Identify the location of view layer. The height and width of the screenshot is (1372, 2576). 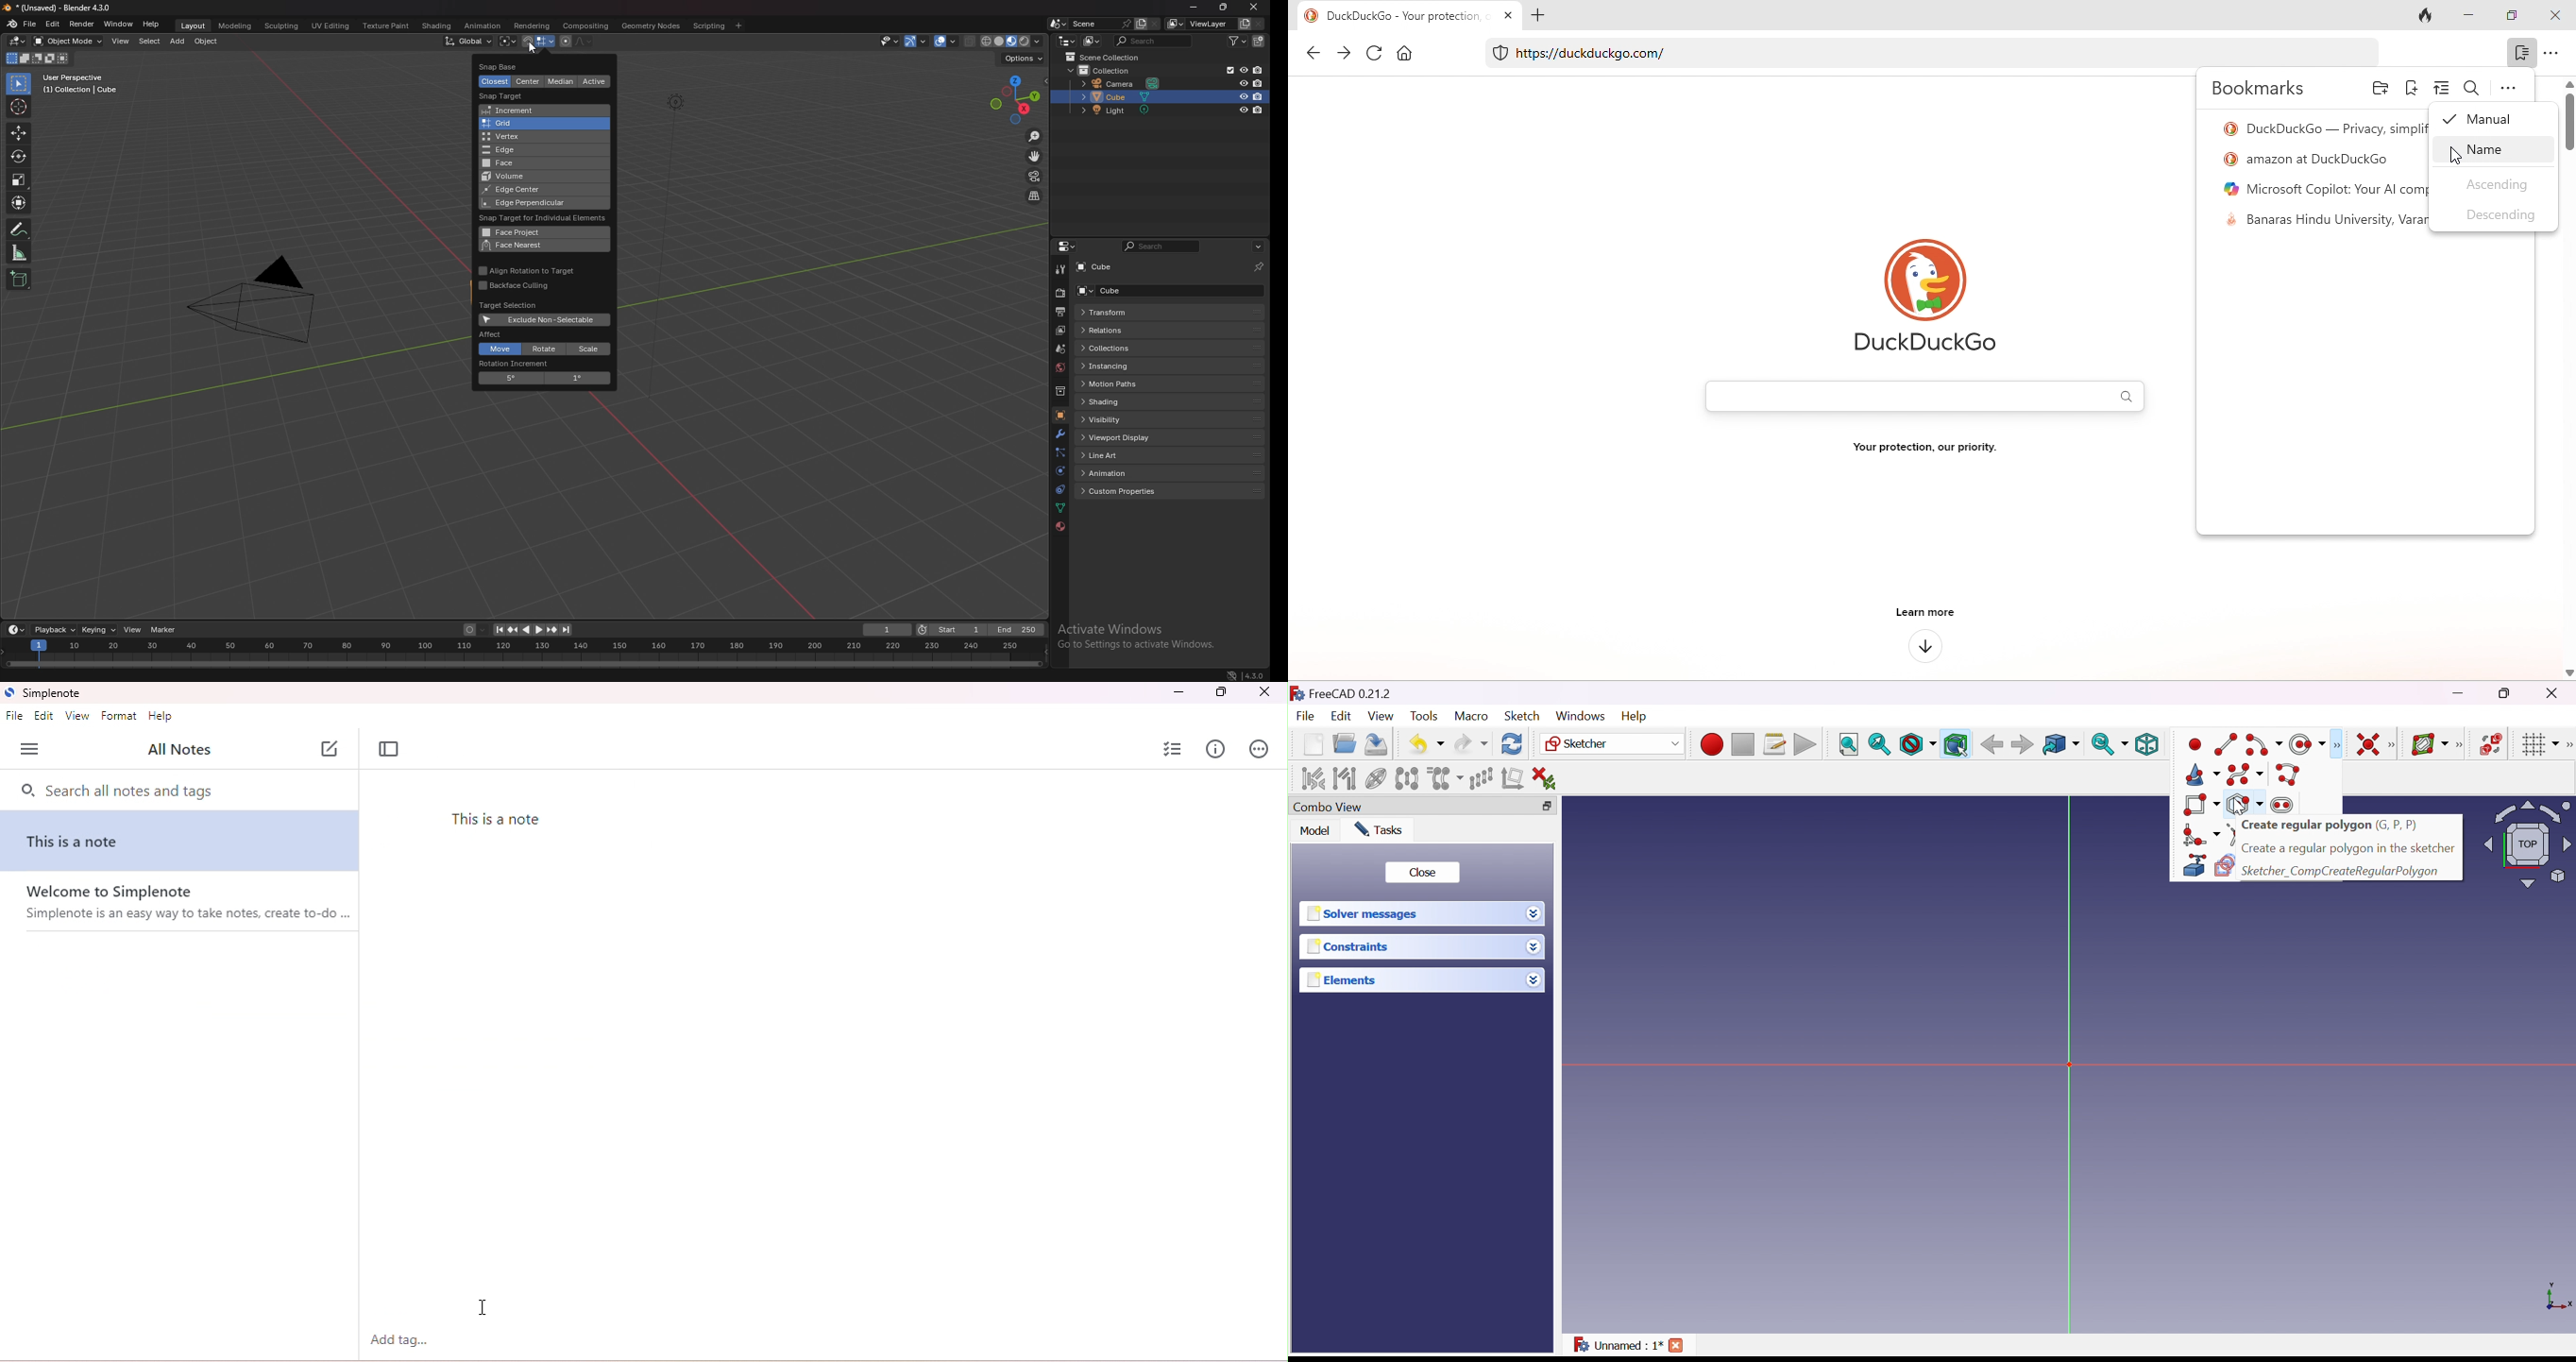
(1201, 23).